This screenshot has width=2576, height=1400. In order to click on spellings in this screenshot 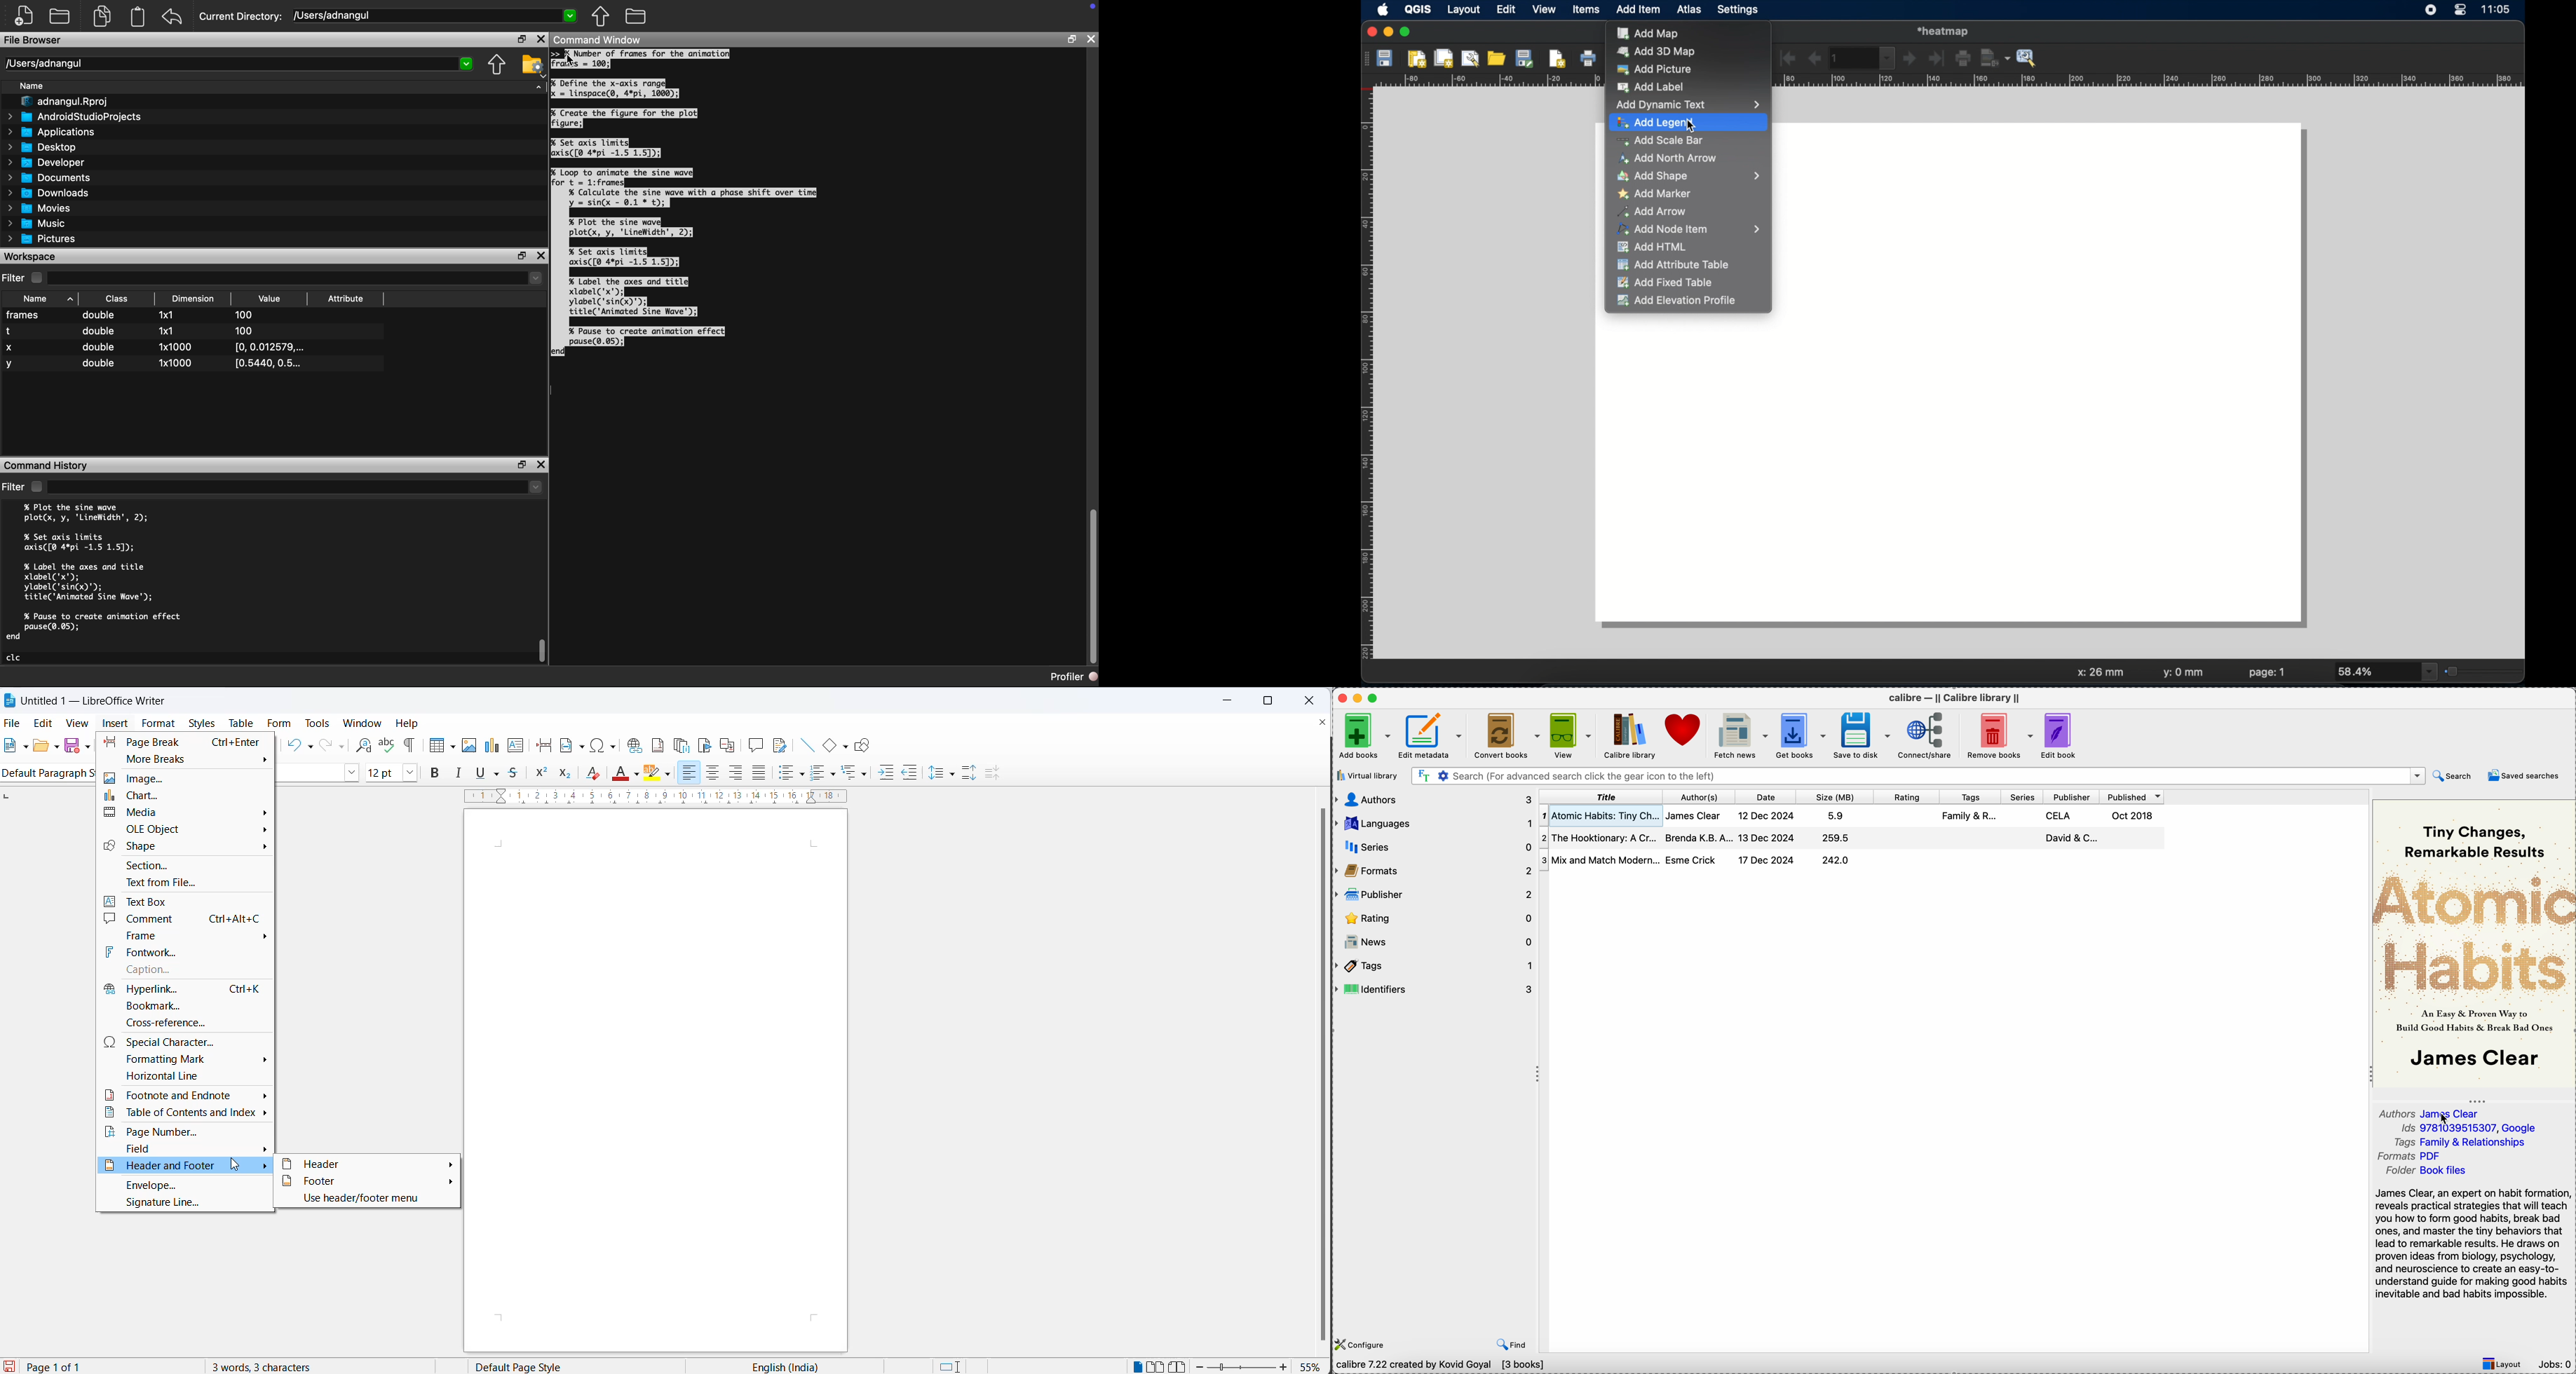, I will do `click(388, 747)`.